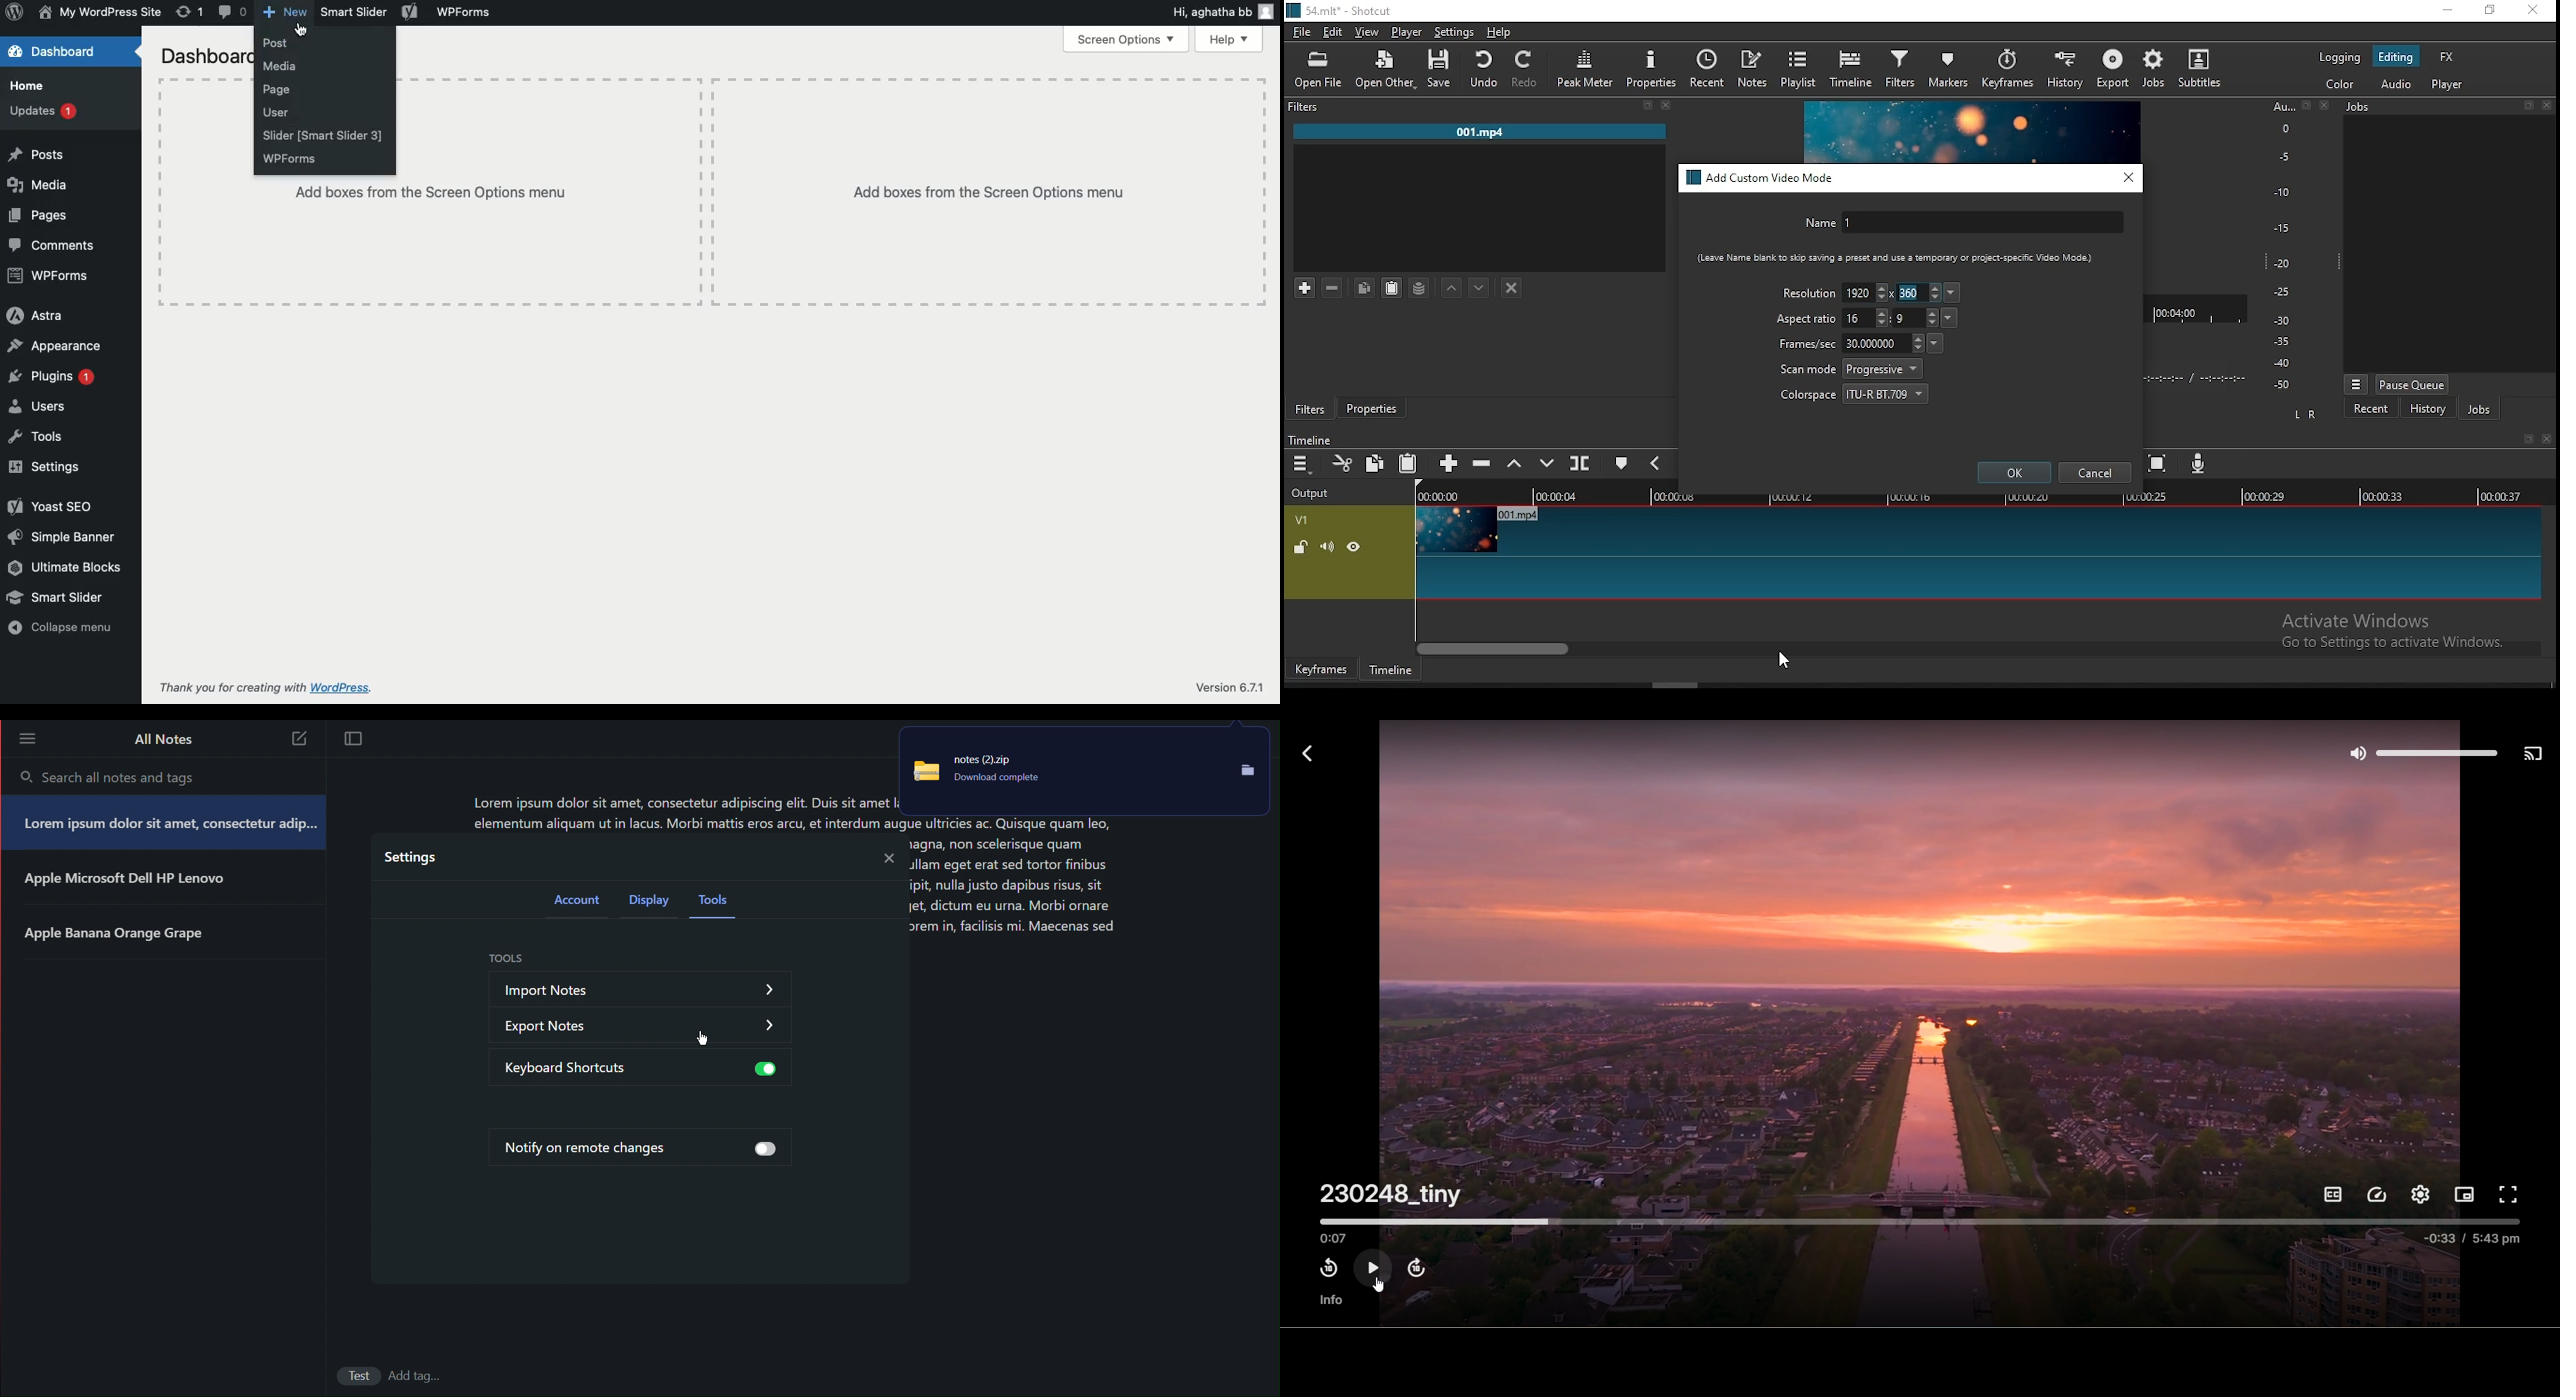  Describe the element at coordinates (1479, 288) in the screenshot. I see `move filter down` at that location.